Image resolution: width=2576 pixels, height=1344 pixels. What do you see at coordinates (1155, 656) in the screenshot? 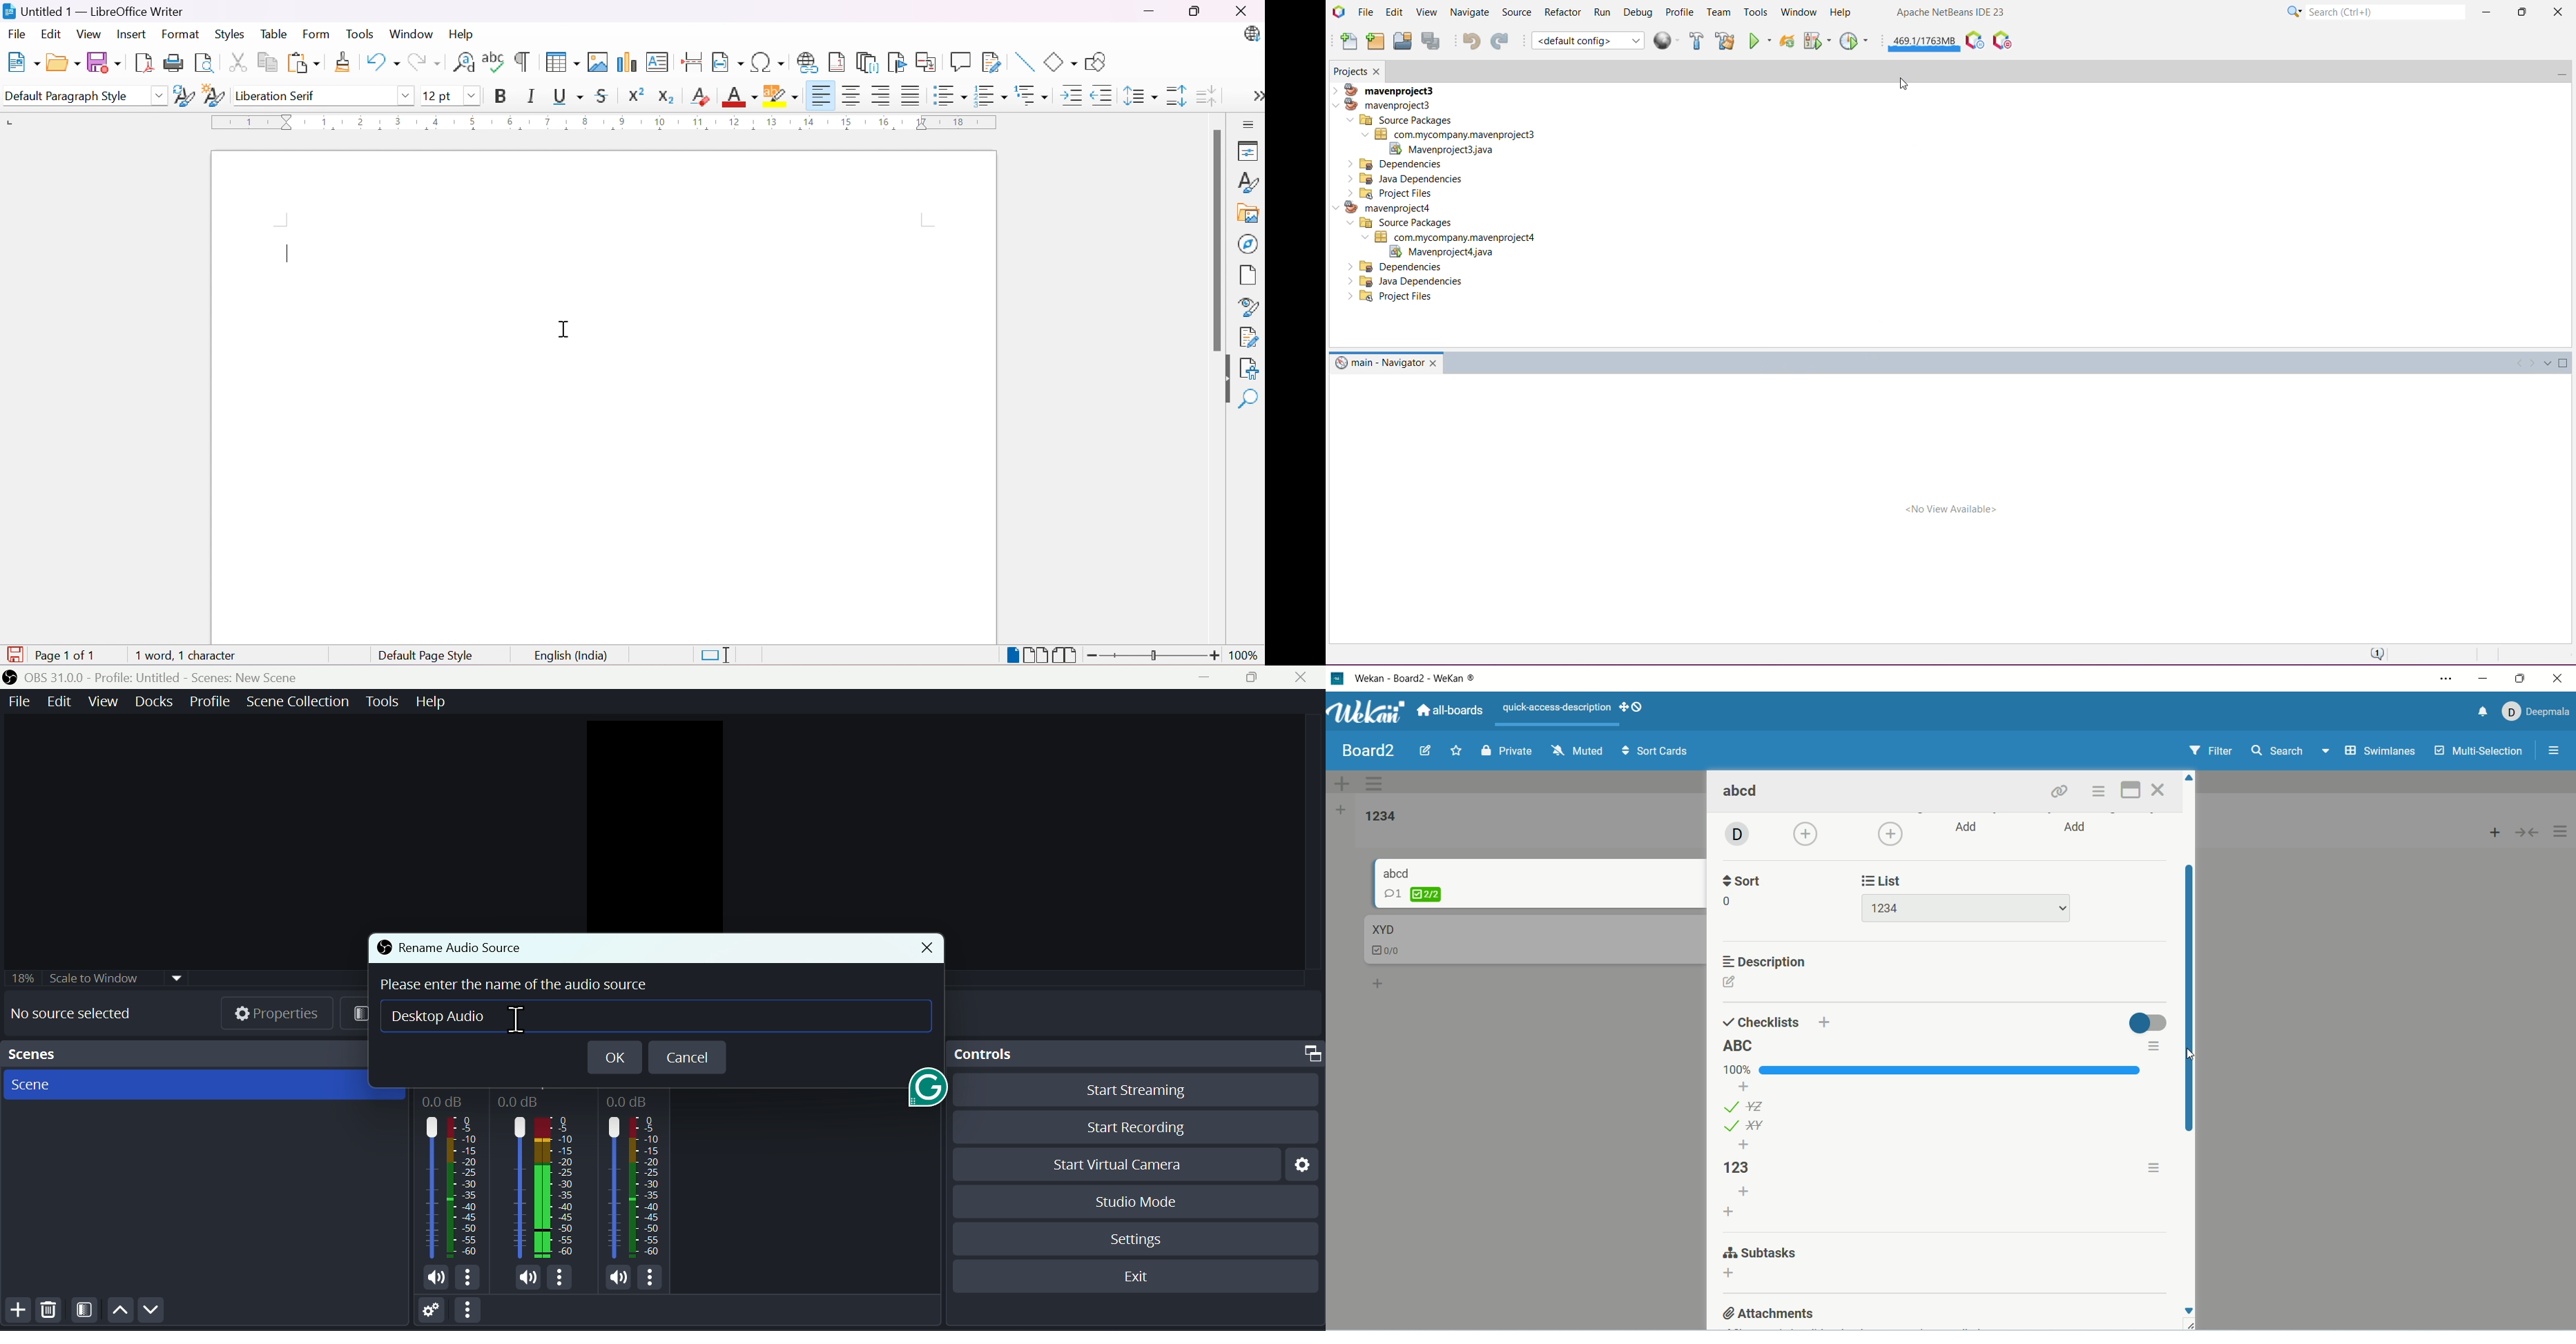
I see `Slider` at bounding box center [1155, 656].